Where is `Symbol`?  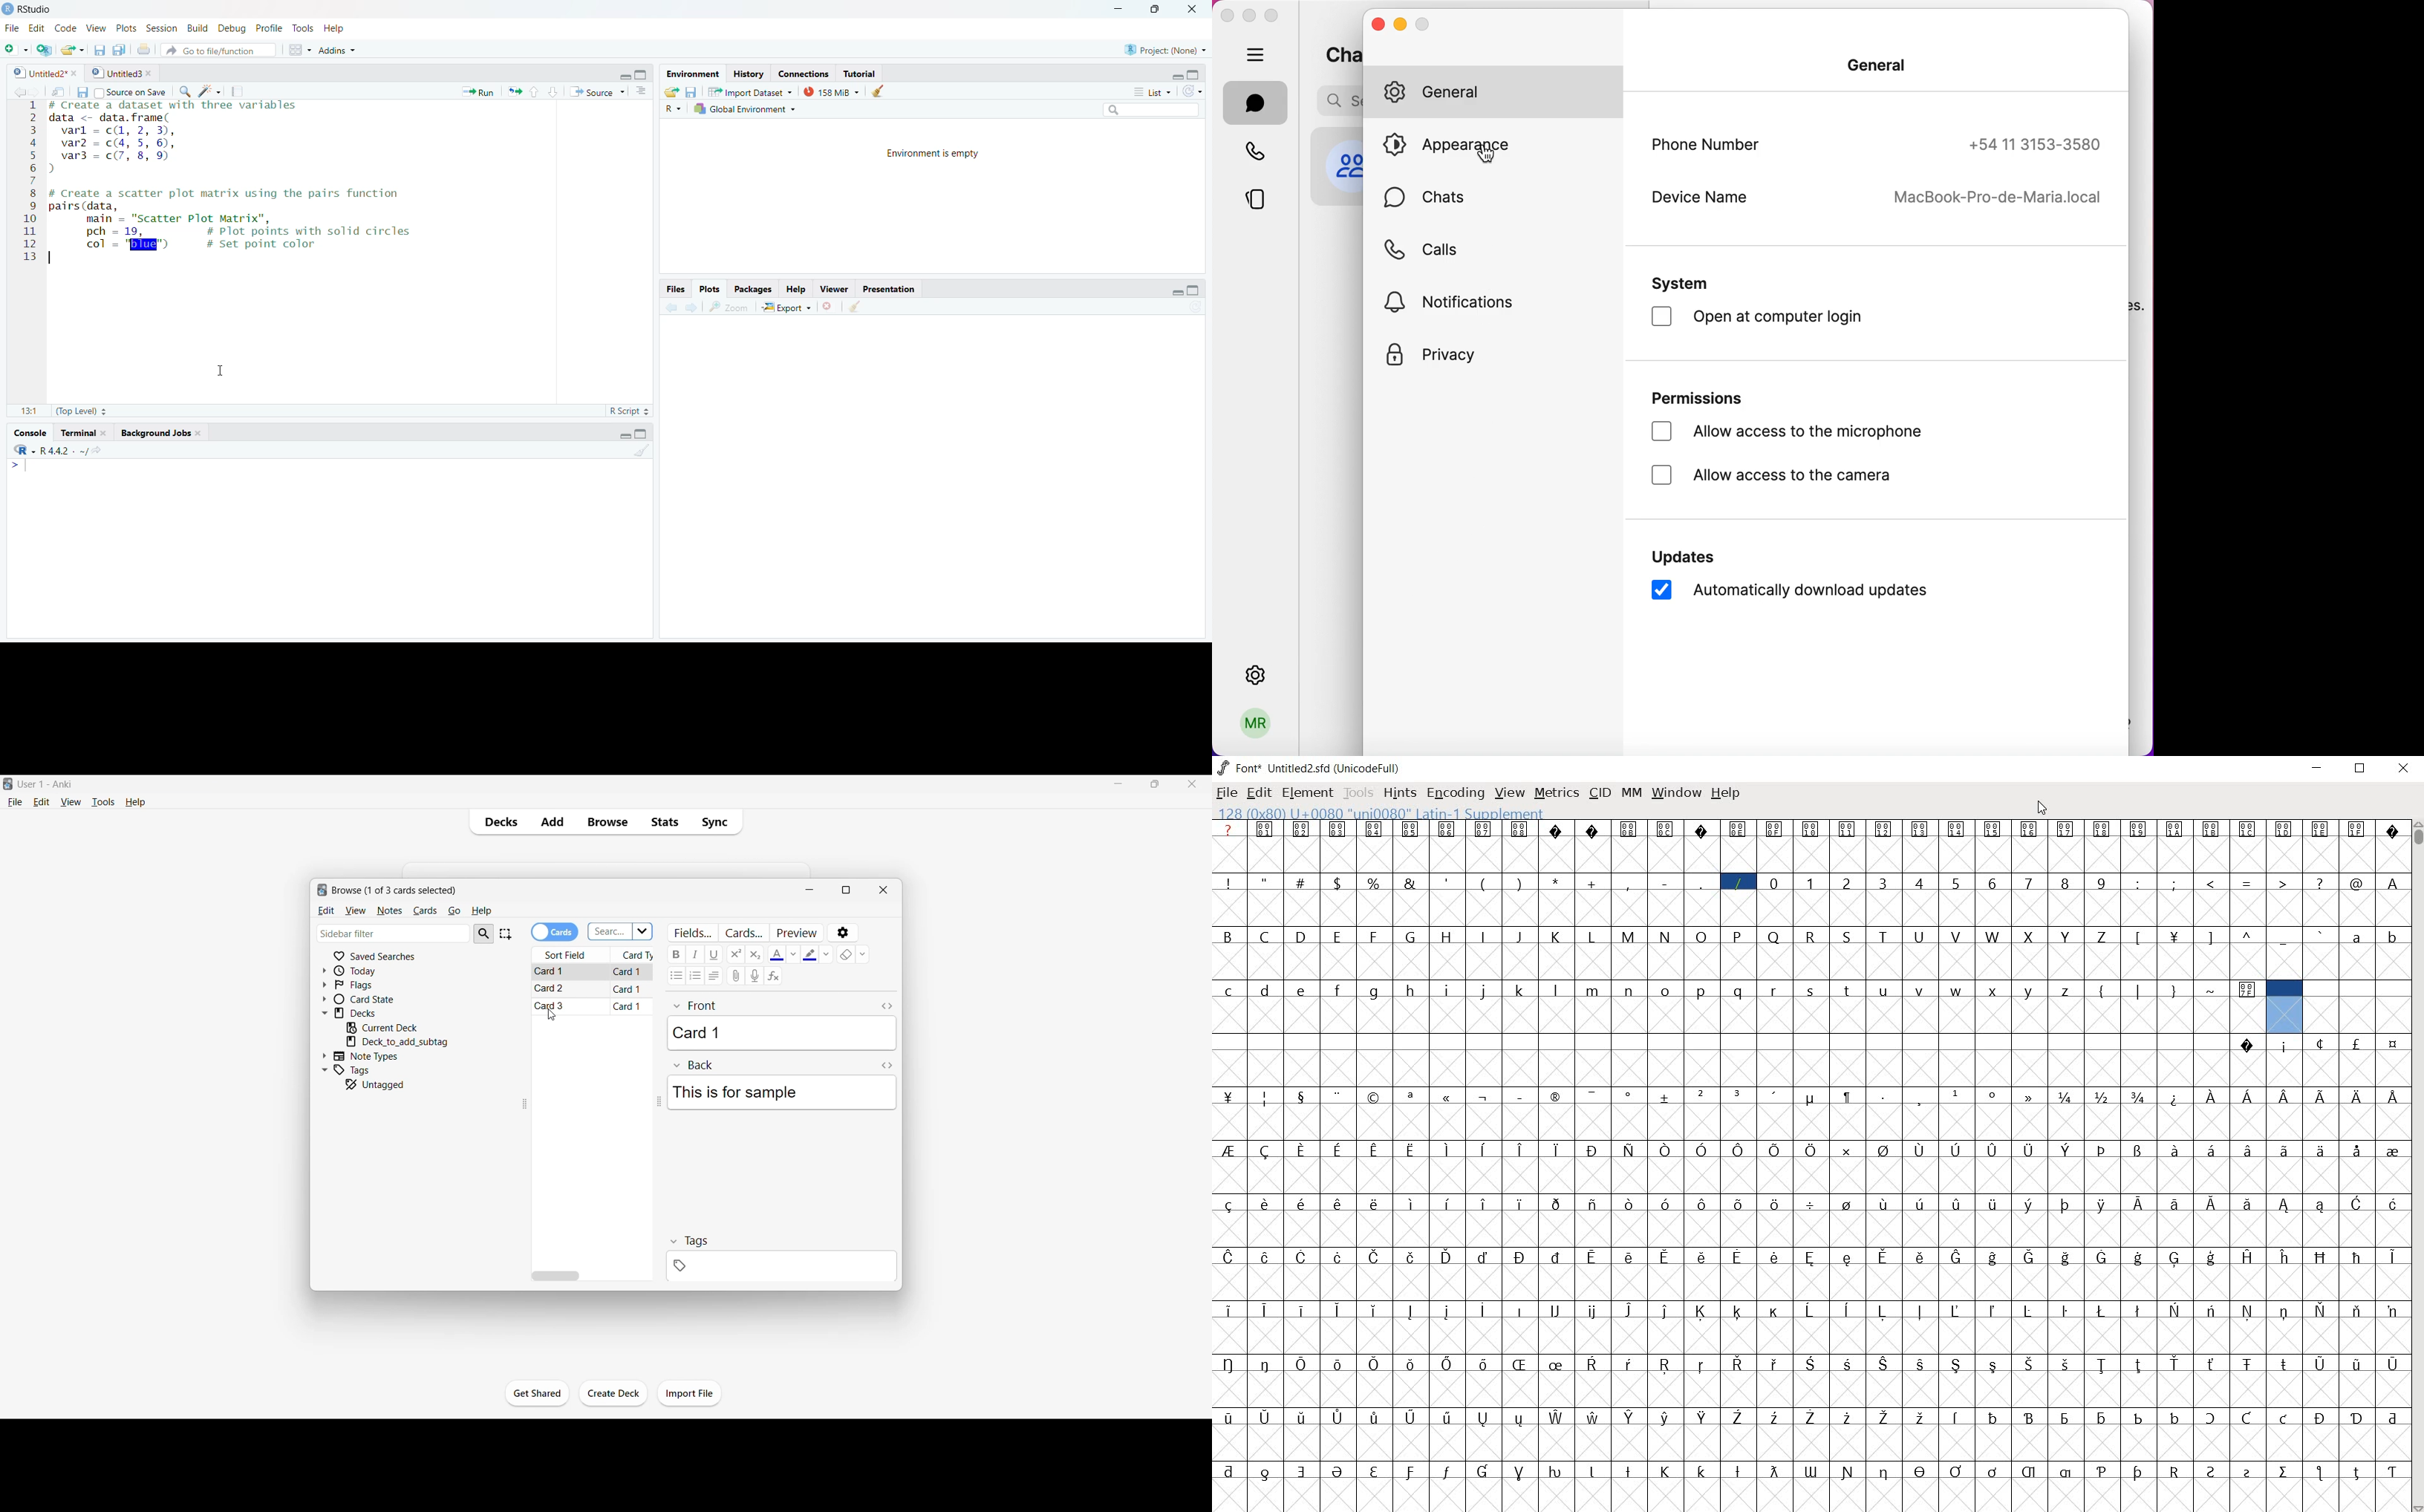 Symbol is located at coordinates (1230, 1256).